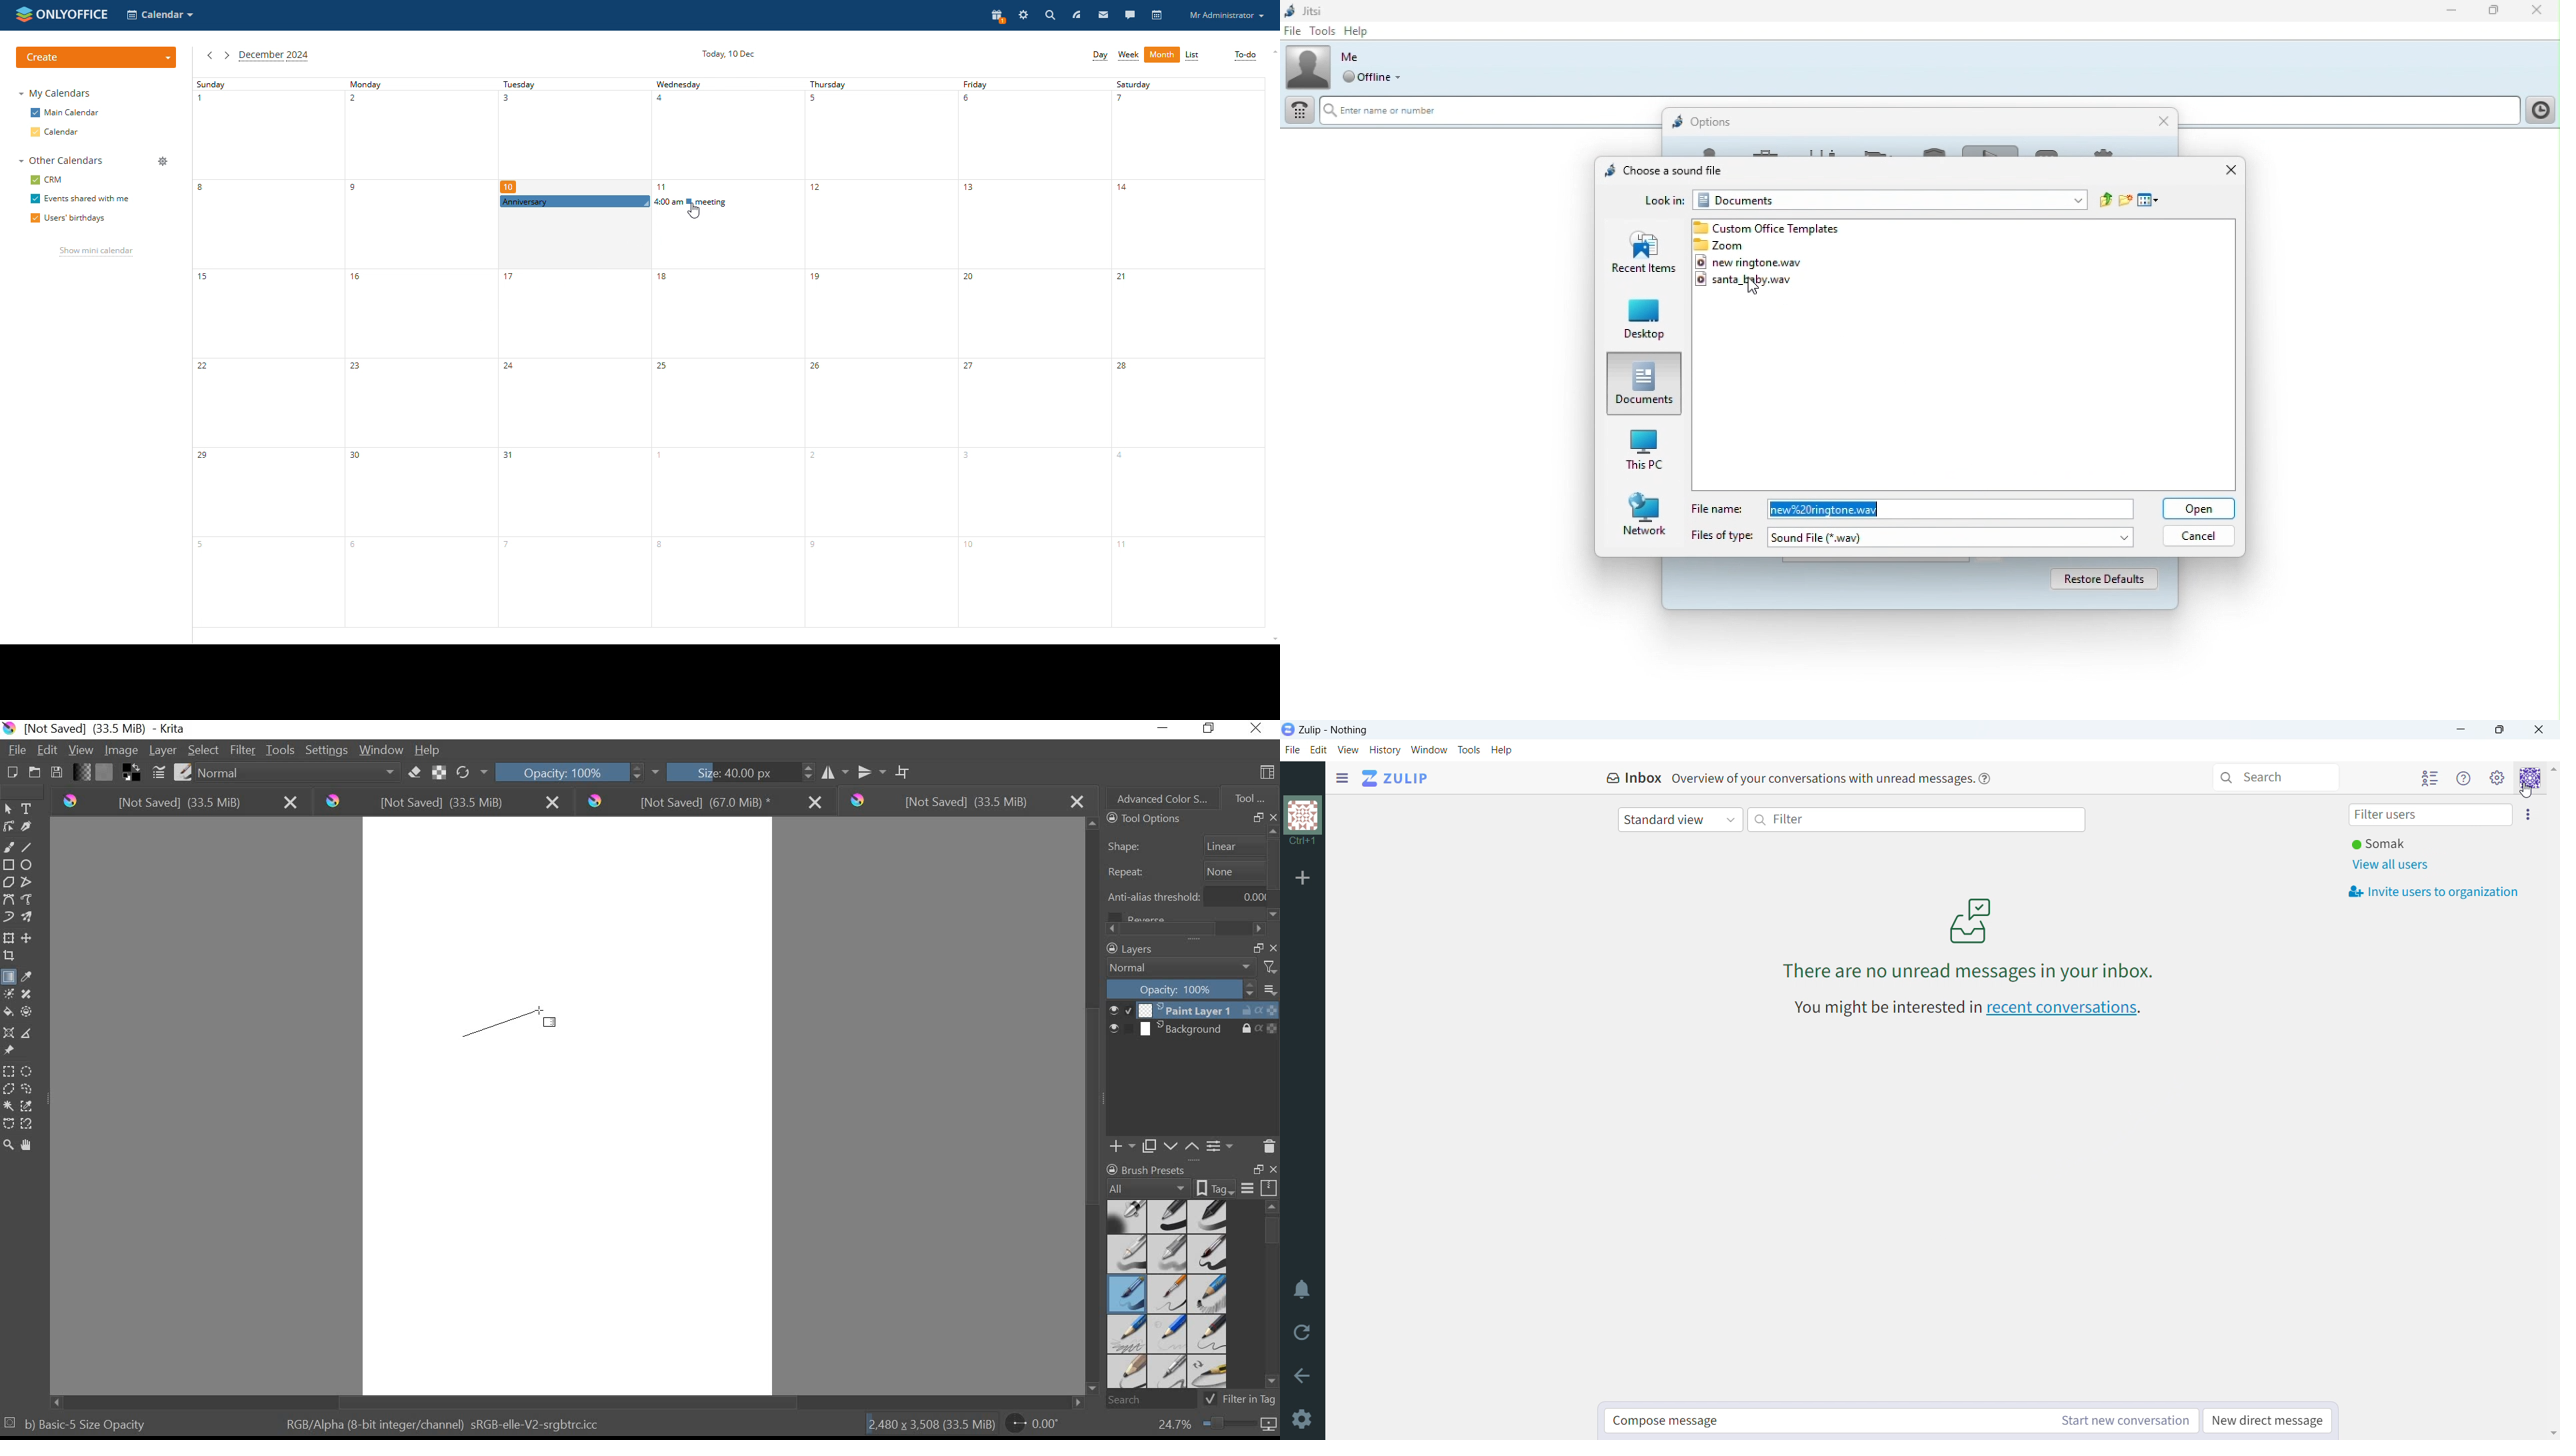 The image size is (2576, 1456). I want to click on colorize mask tool, so click(11, 993).